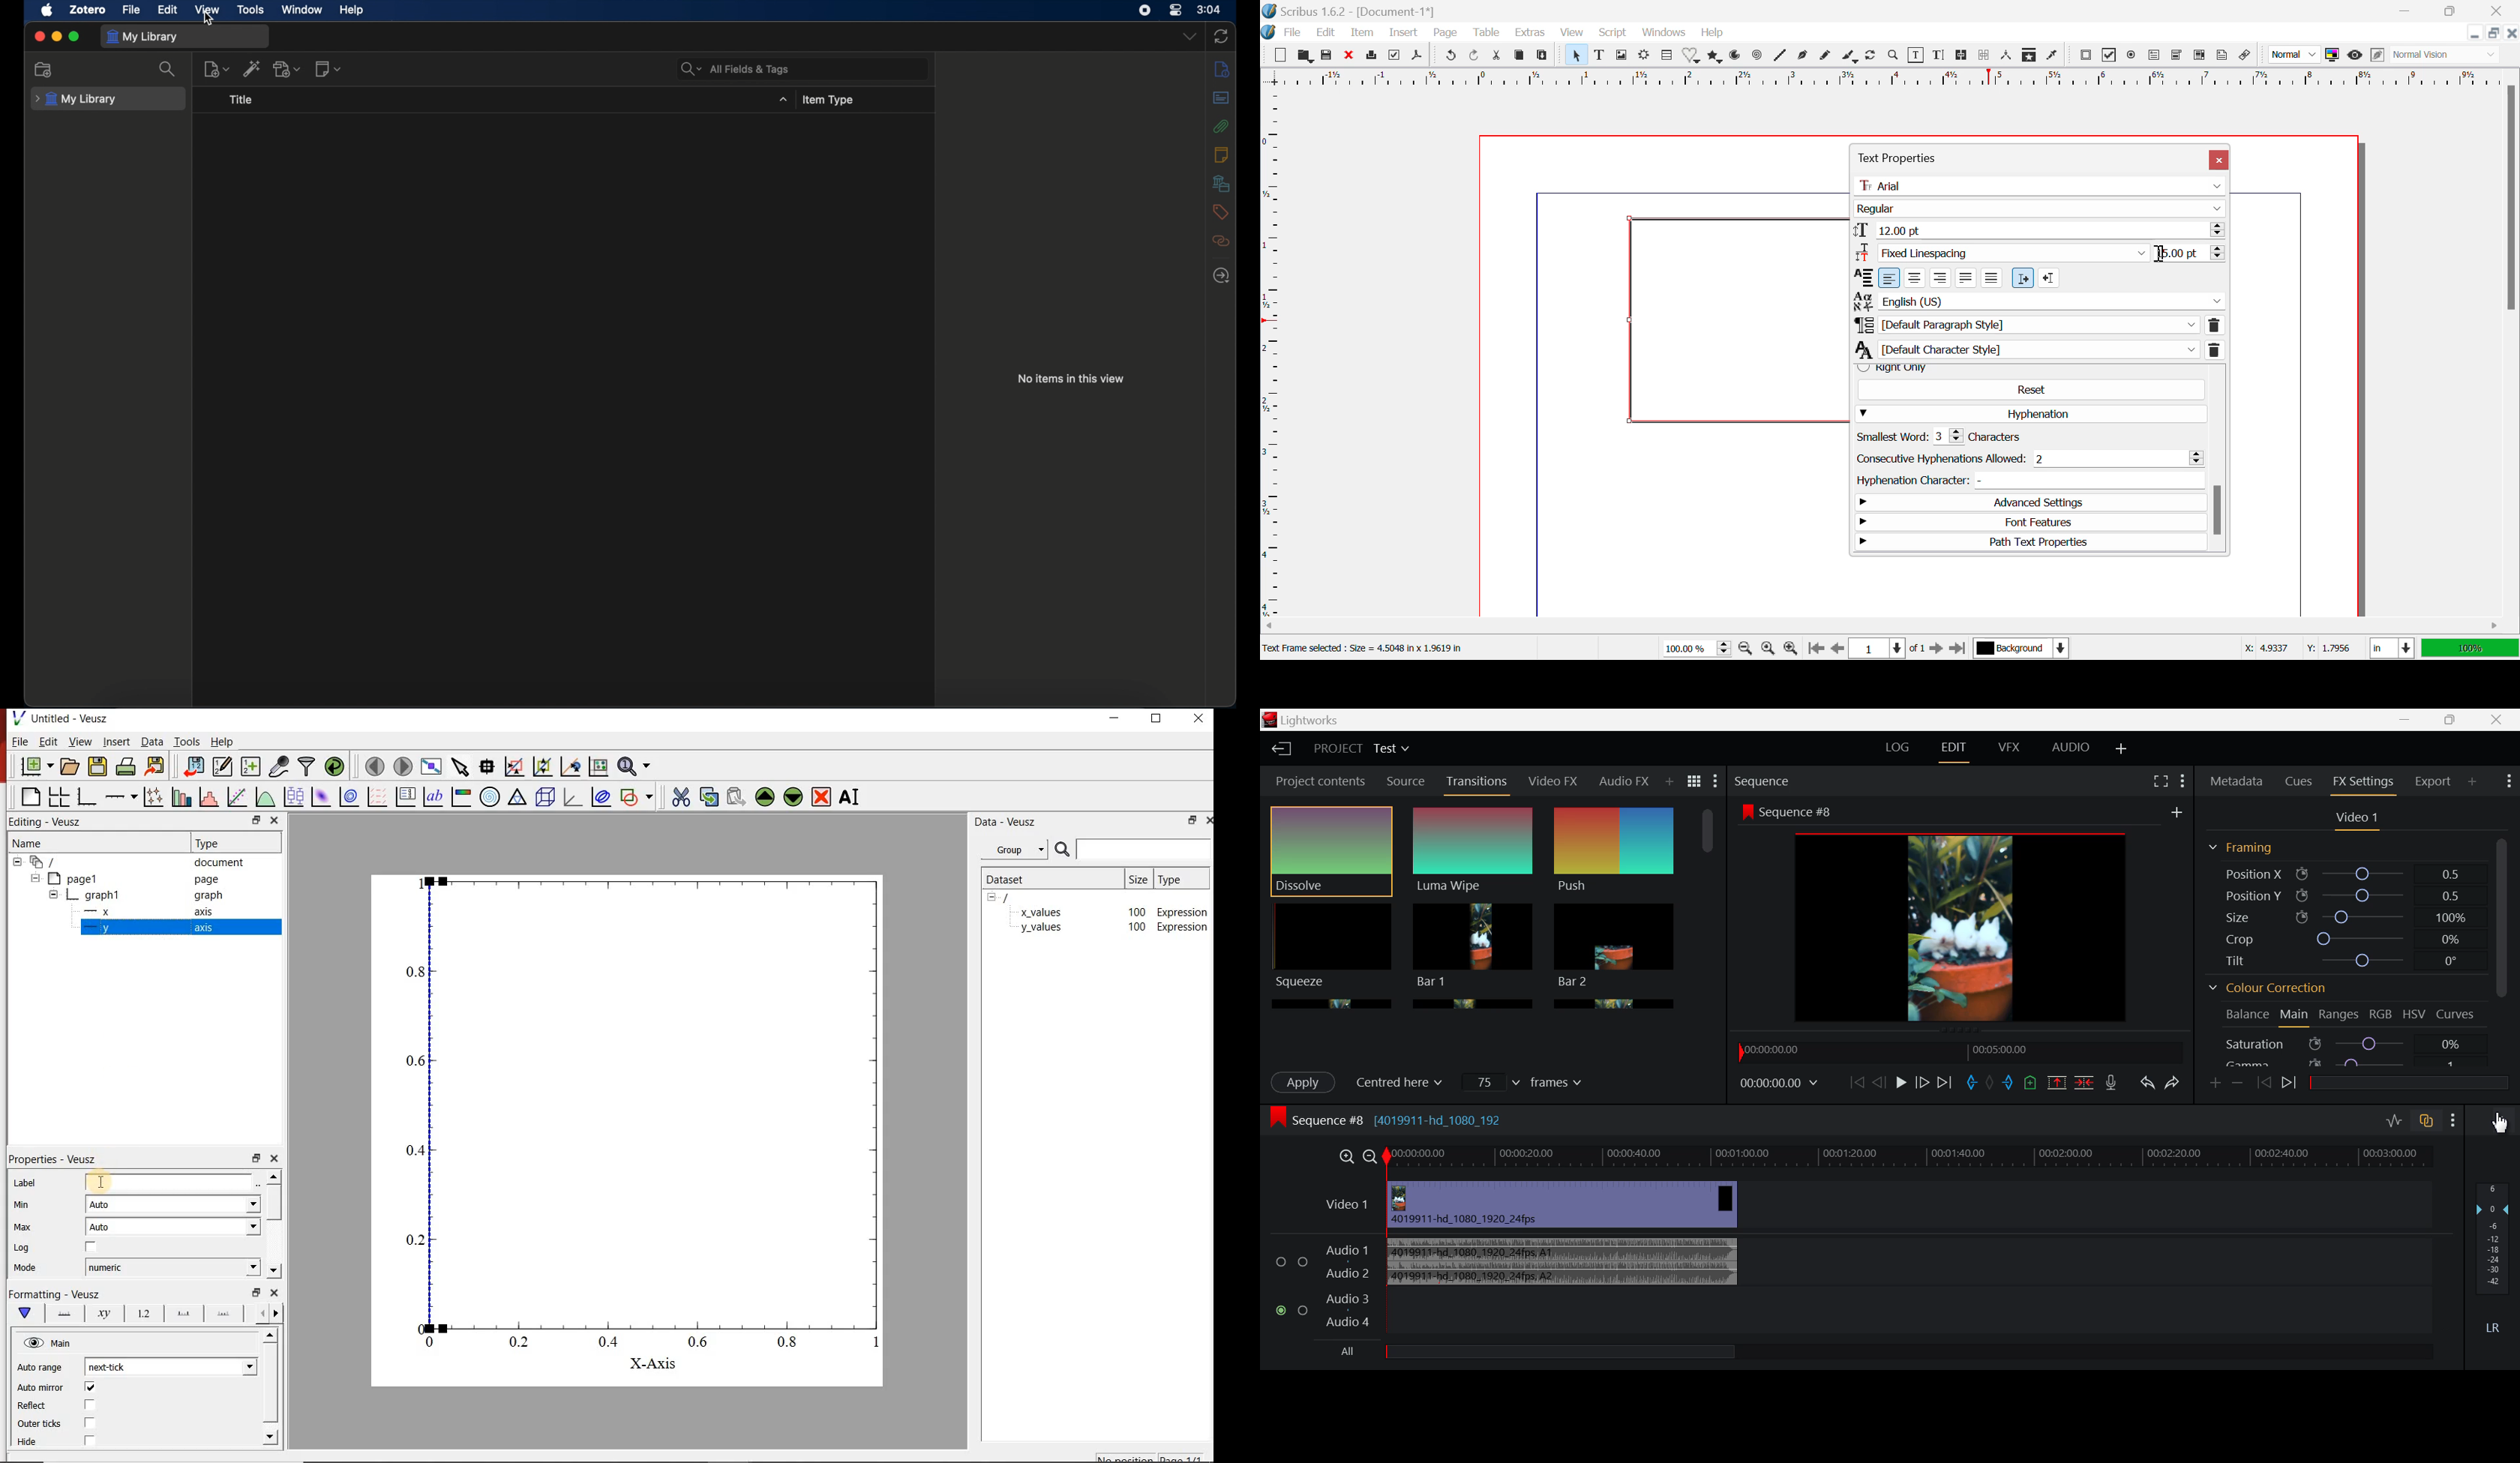 Image resolution: width=2520 pixels, height=1484 pixels. What do you see at coordinates (237, 796) in the screenshot?
I see `fit a function to a data` at bounding box center [237, 796].